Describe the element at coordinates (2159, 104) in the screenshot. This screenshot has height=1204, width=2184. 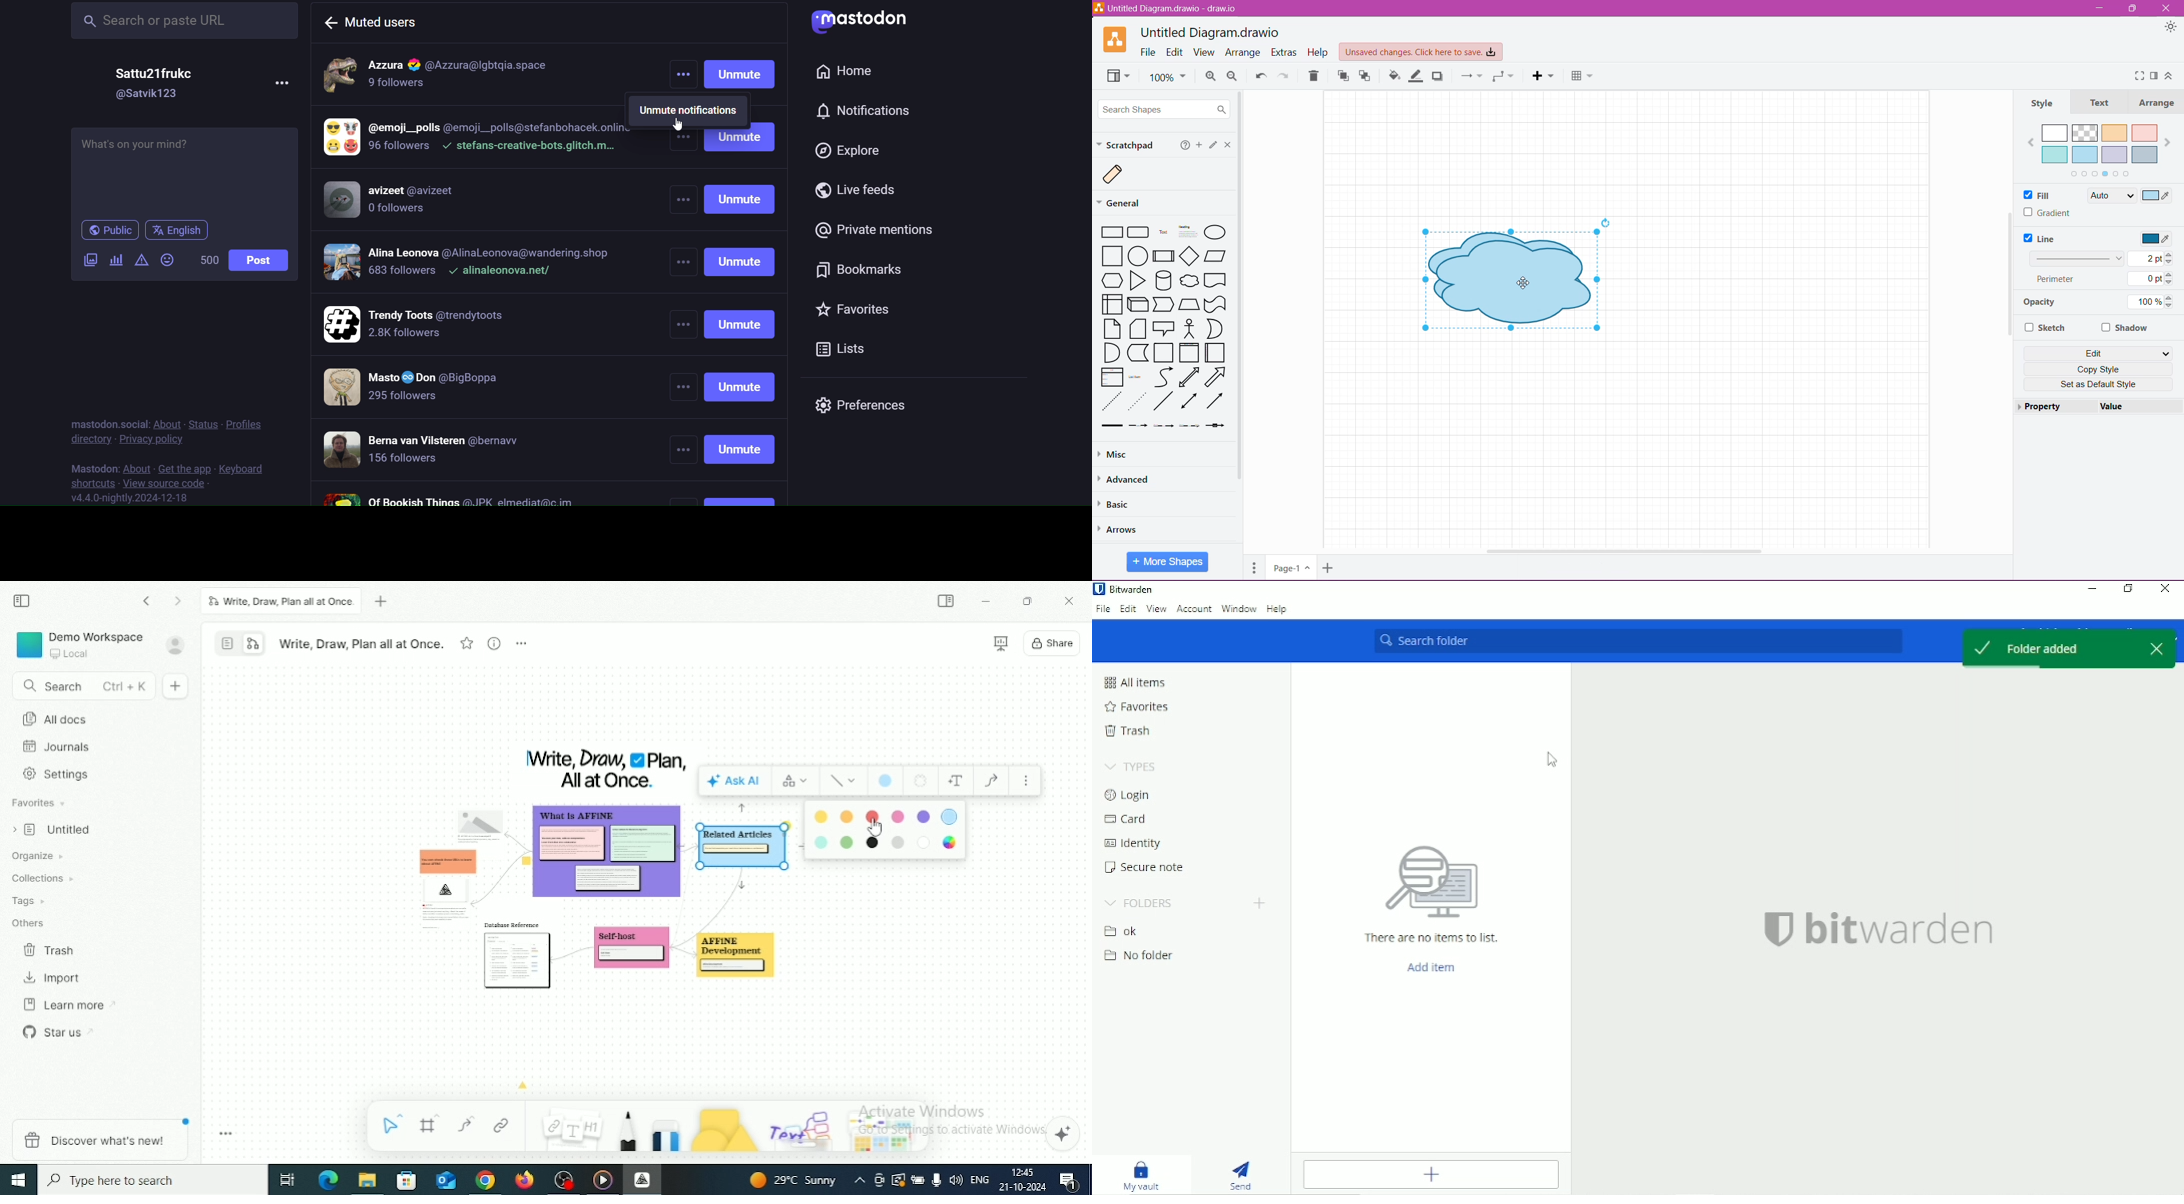
I see `Arrange` at that location.